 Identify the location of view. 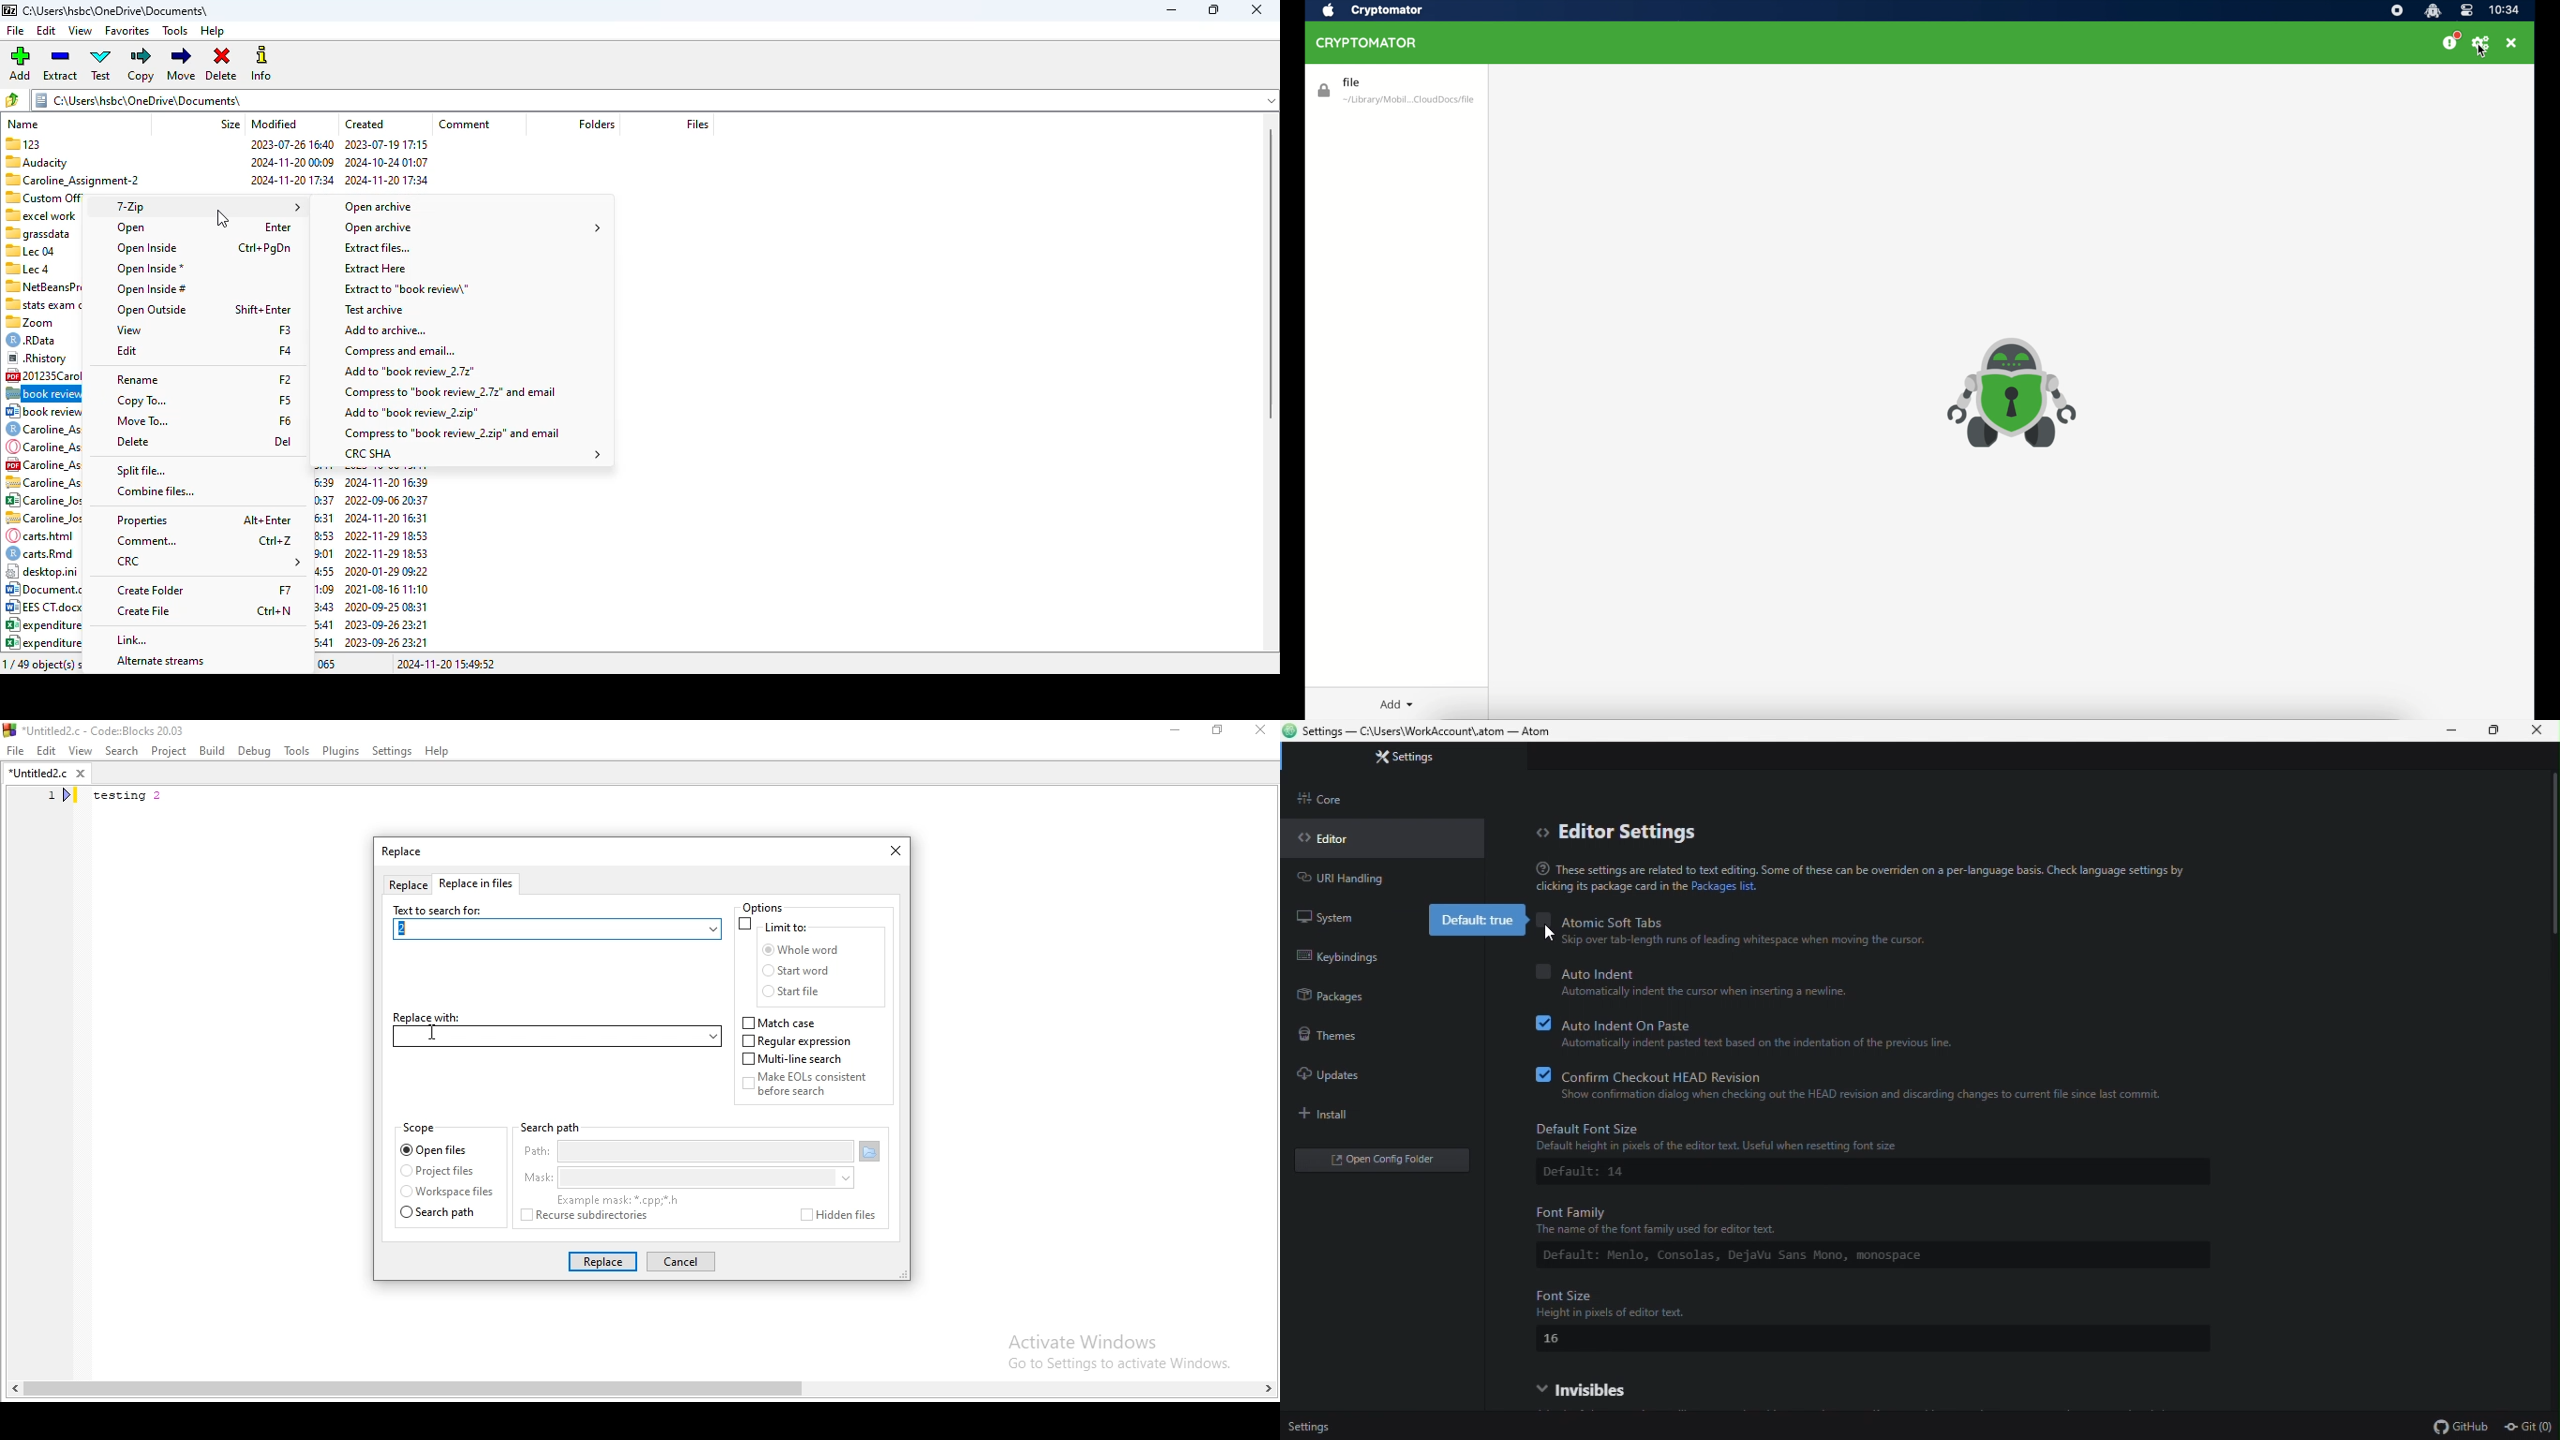
(80, 31).